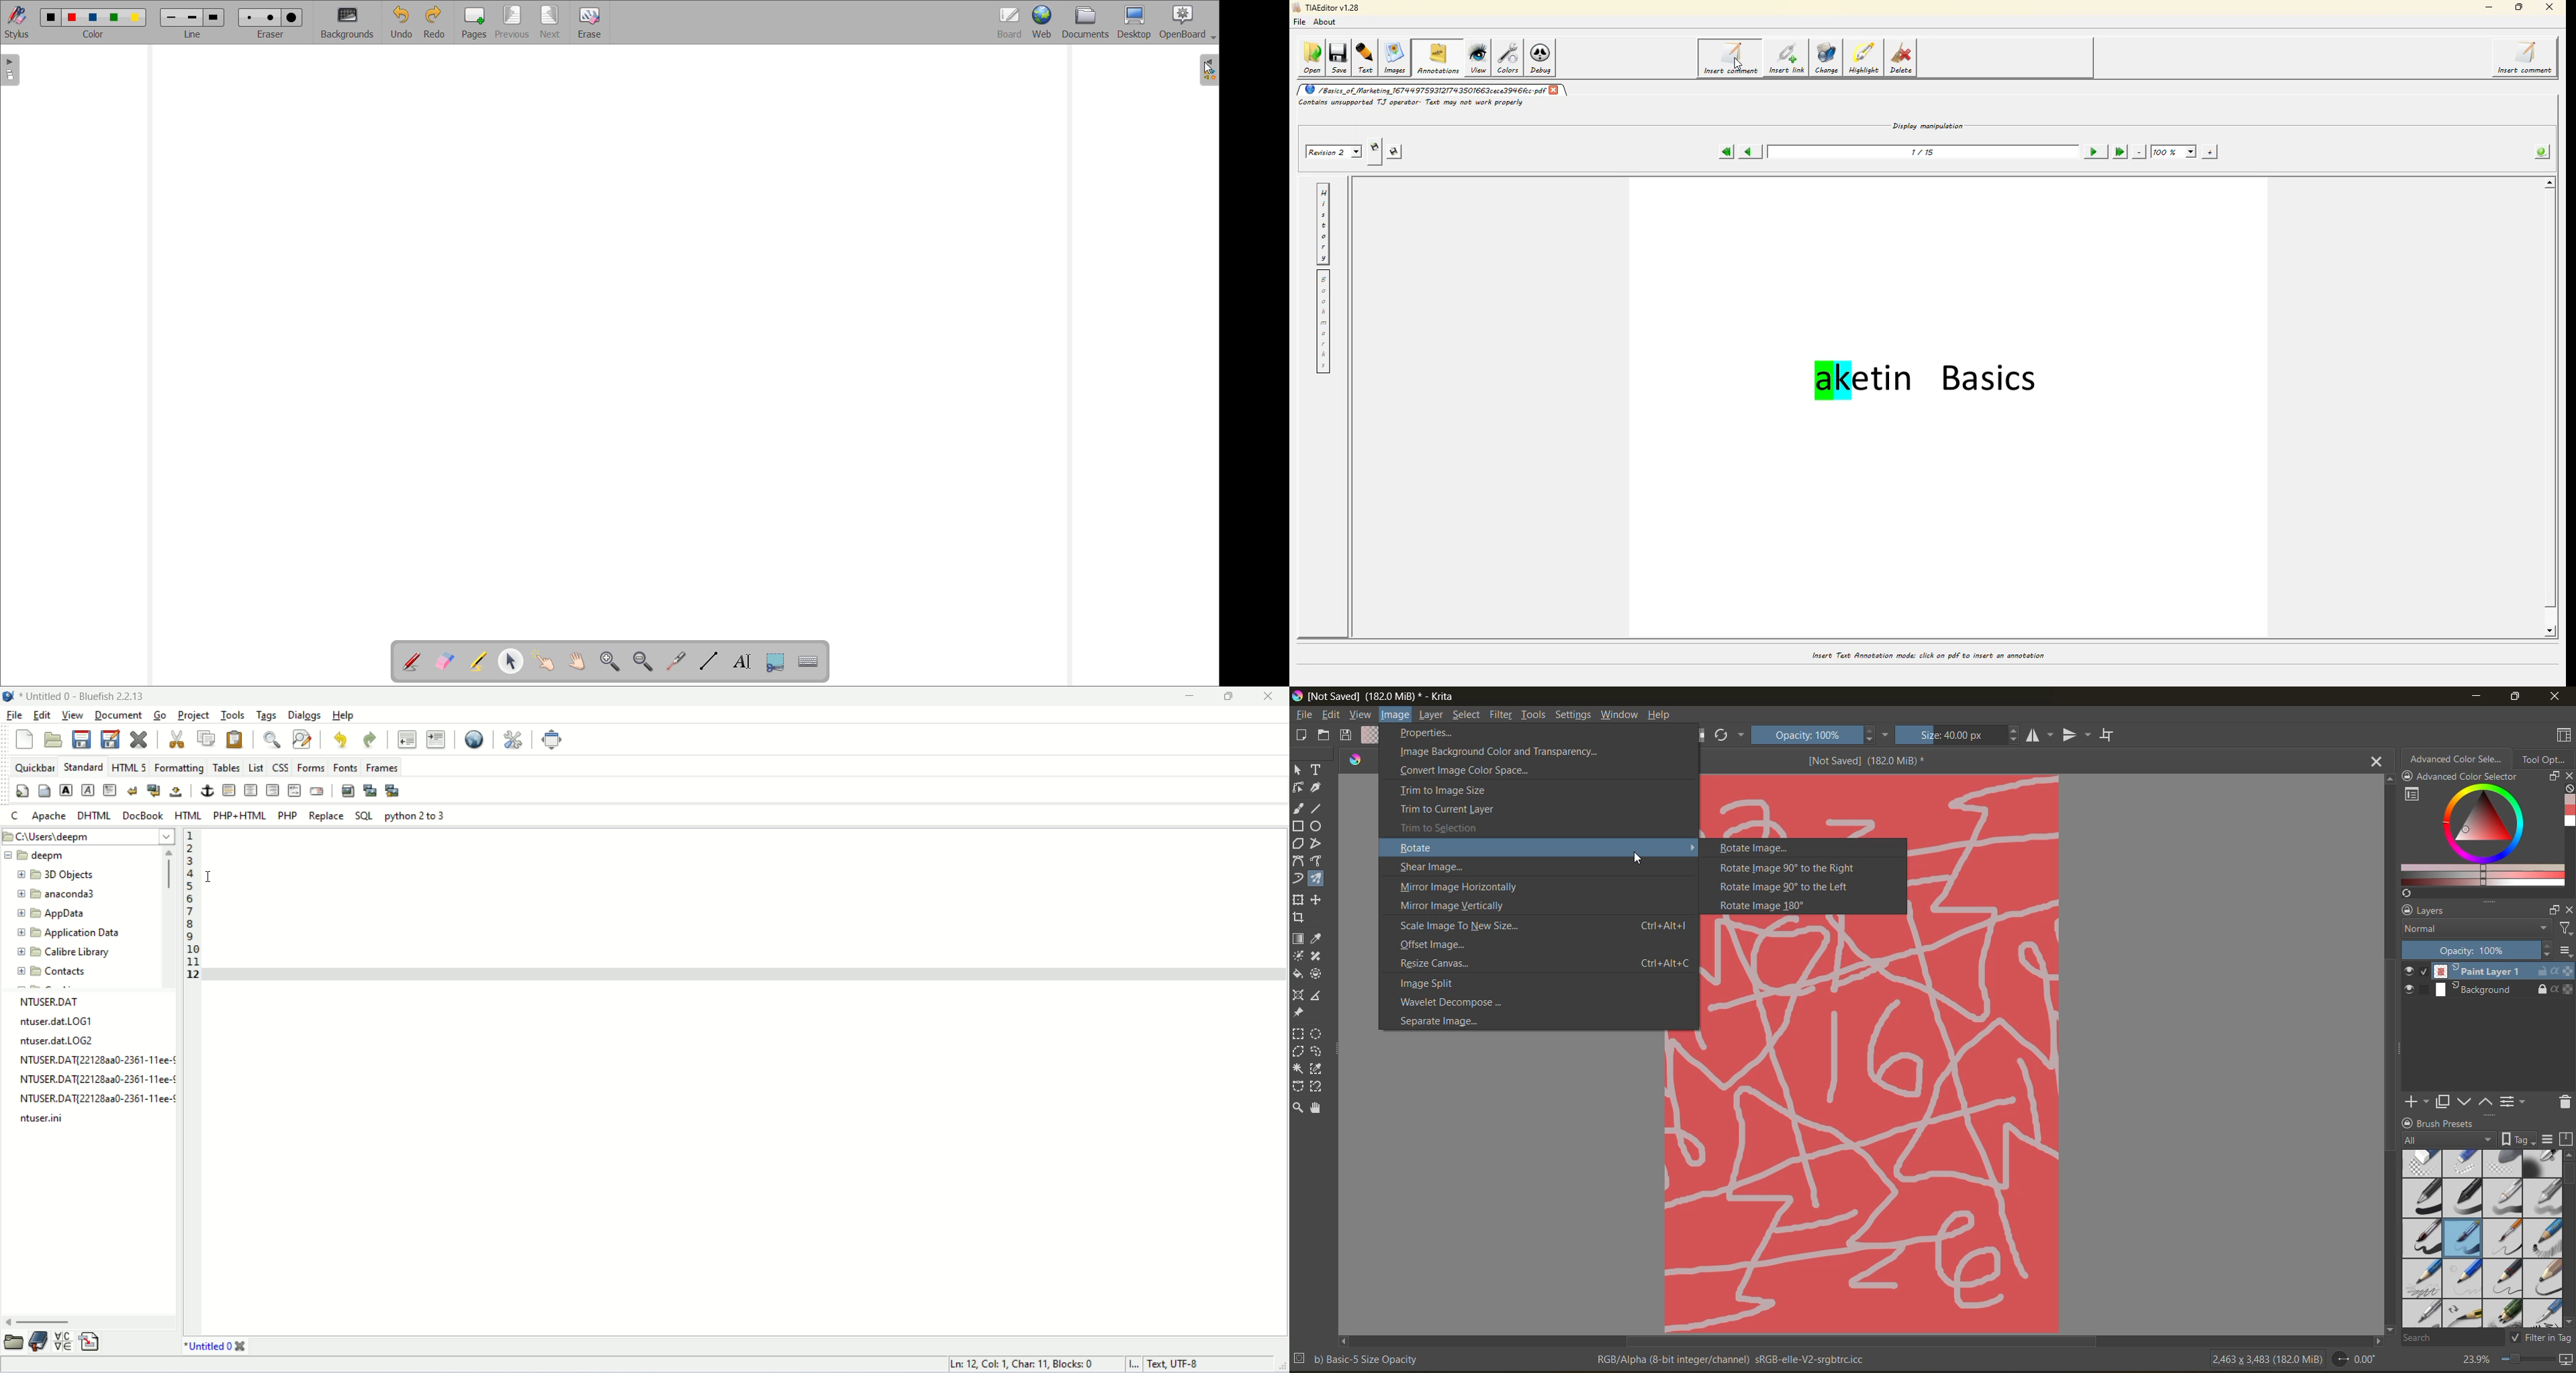  What do you see at coordinates (1412, 103) in the screenshot?
I see `Contains unsupported T.J operator: Text may not work properly` at bounding box center [1412, 103].